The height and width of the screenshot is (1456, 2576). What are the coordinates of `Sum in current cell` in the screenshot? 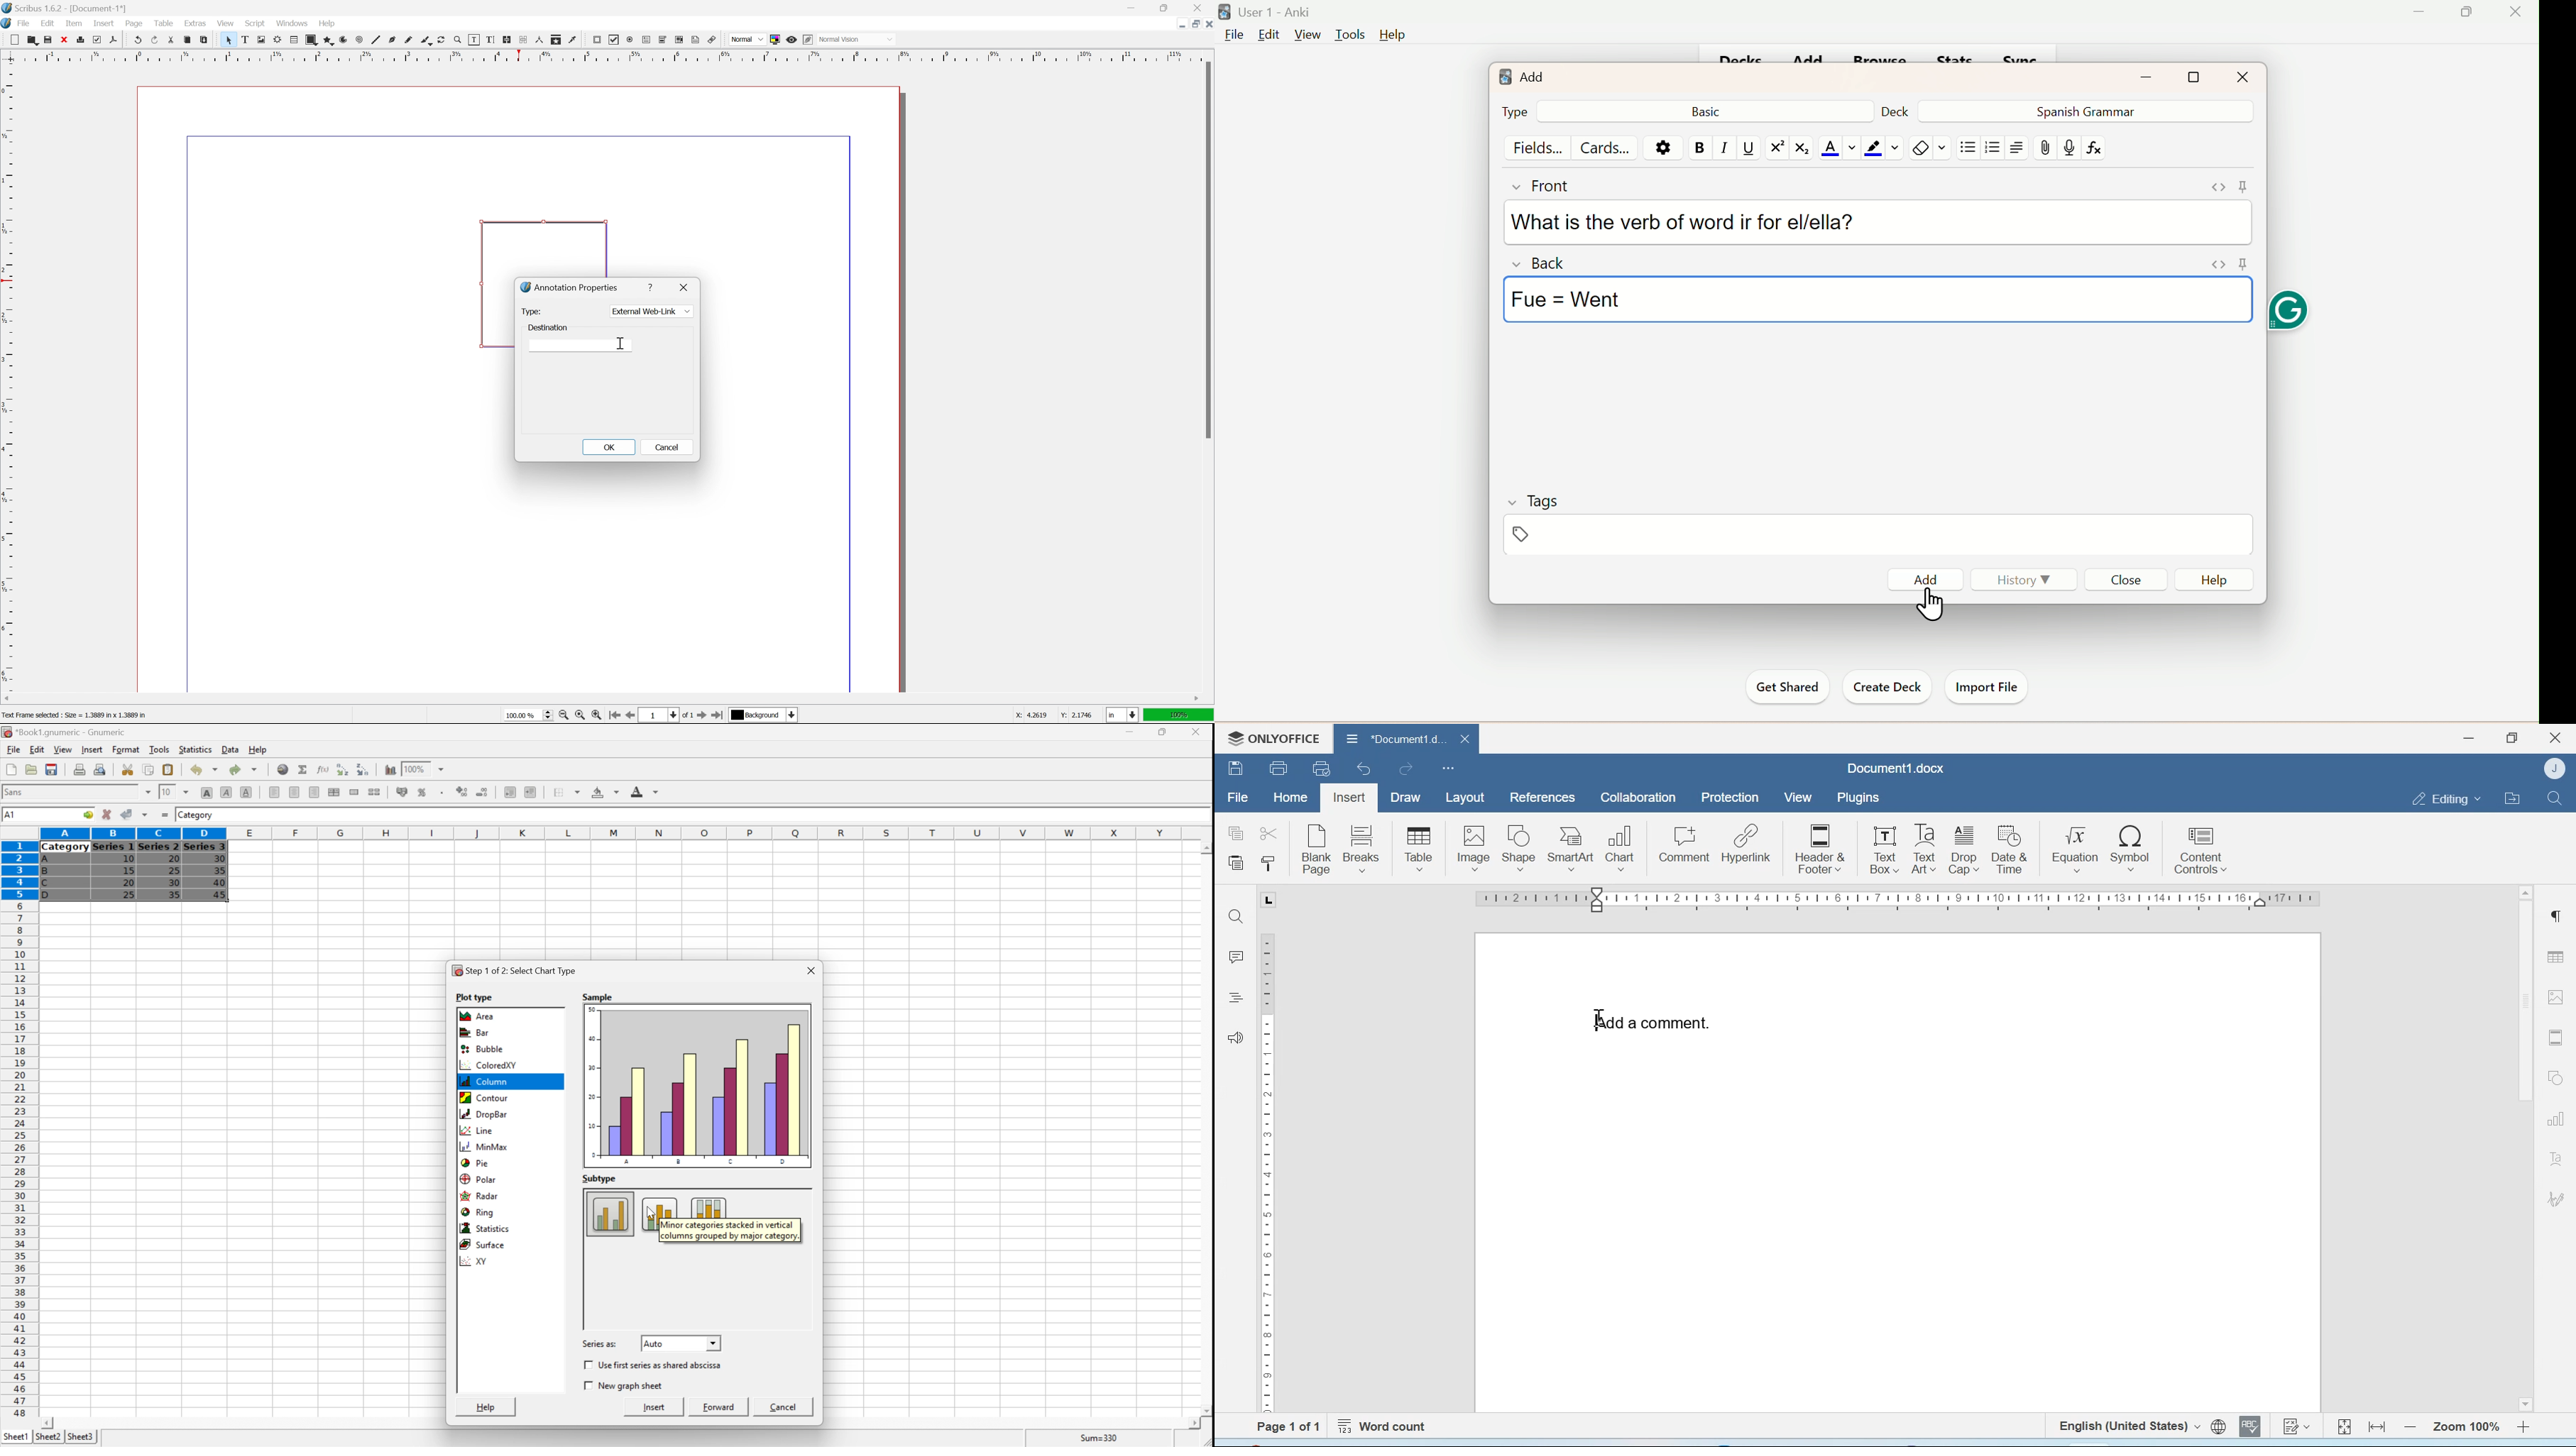 It's located at (304, 769).